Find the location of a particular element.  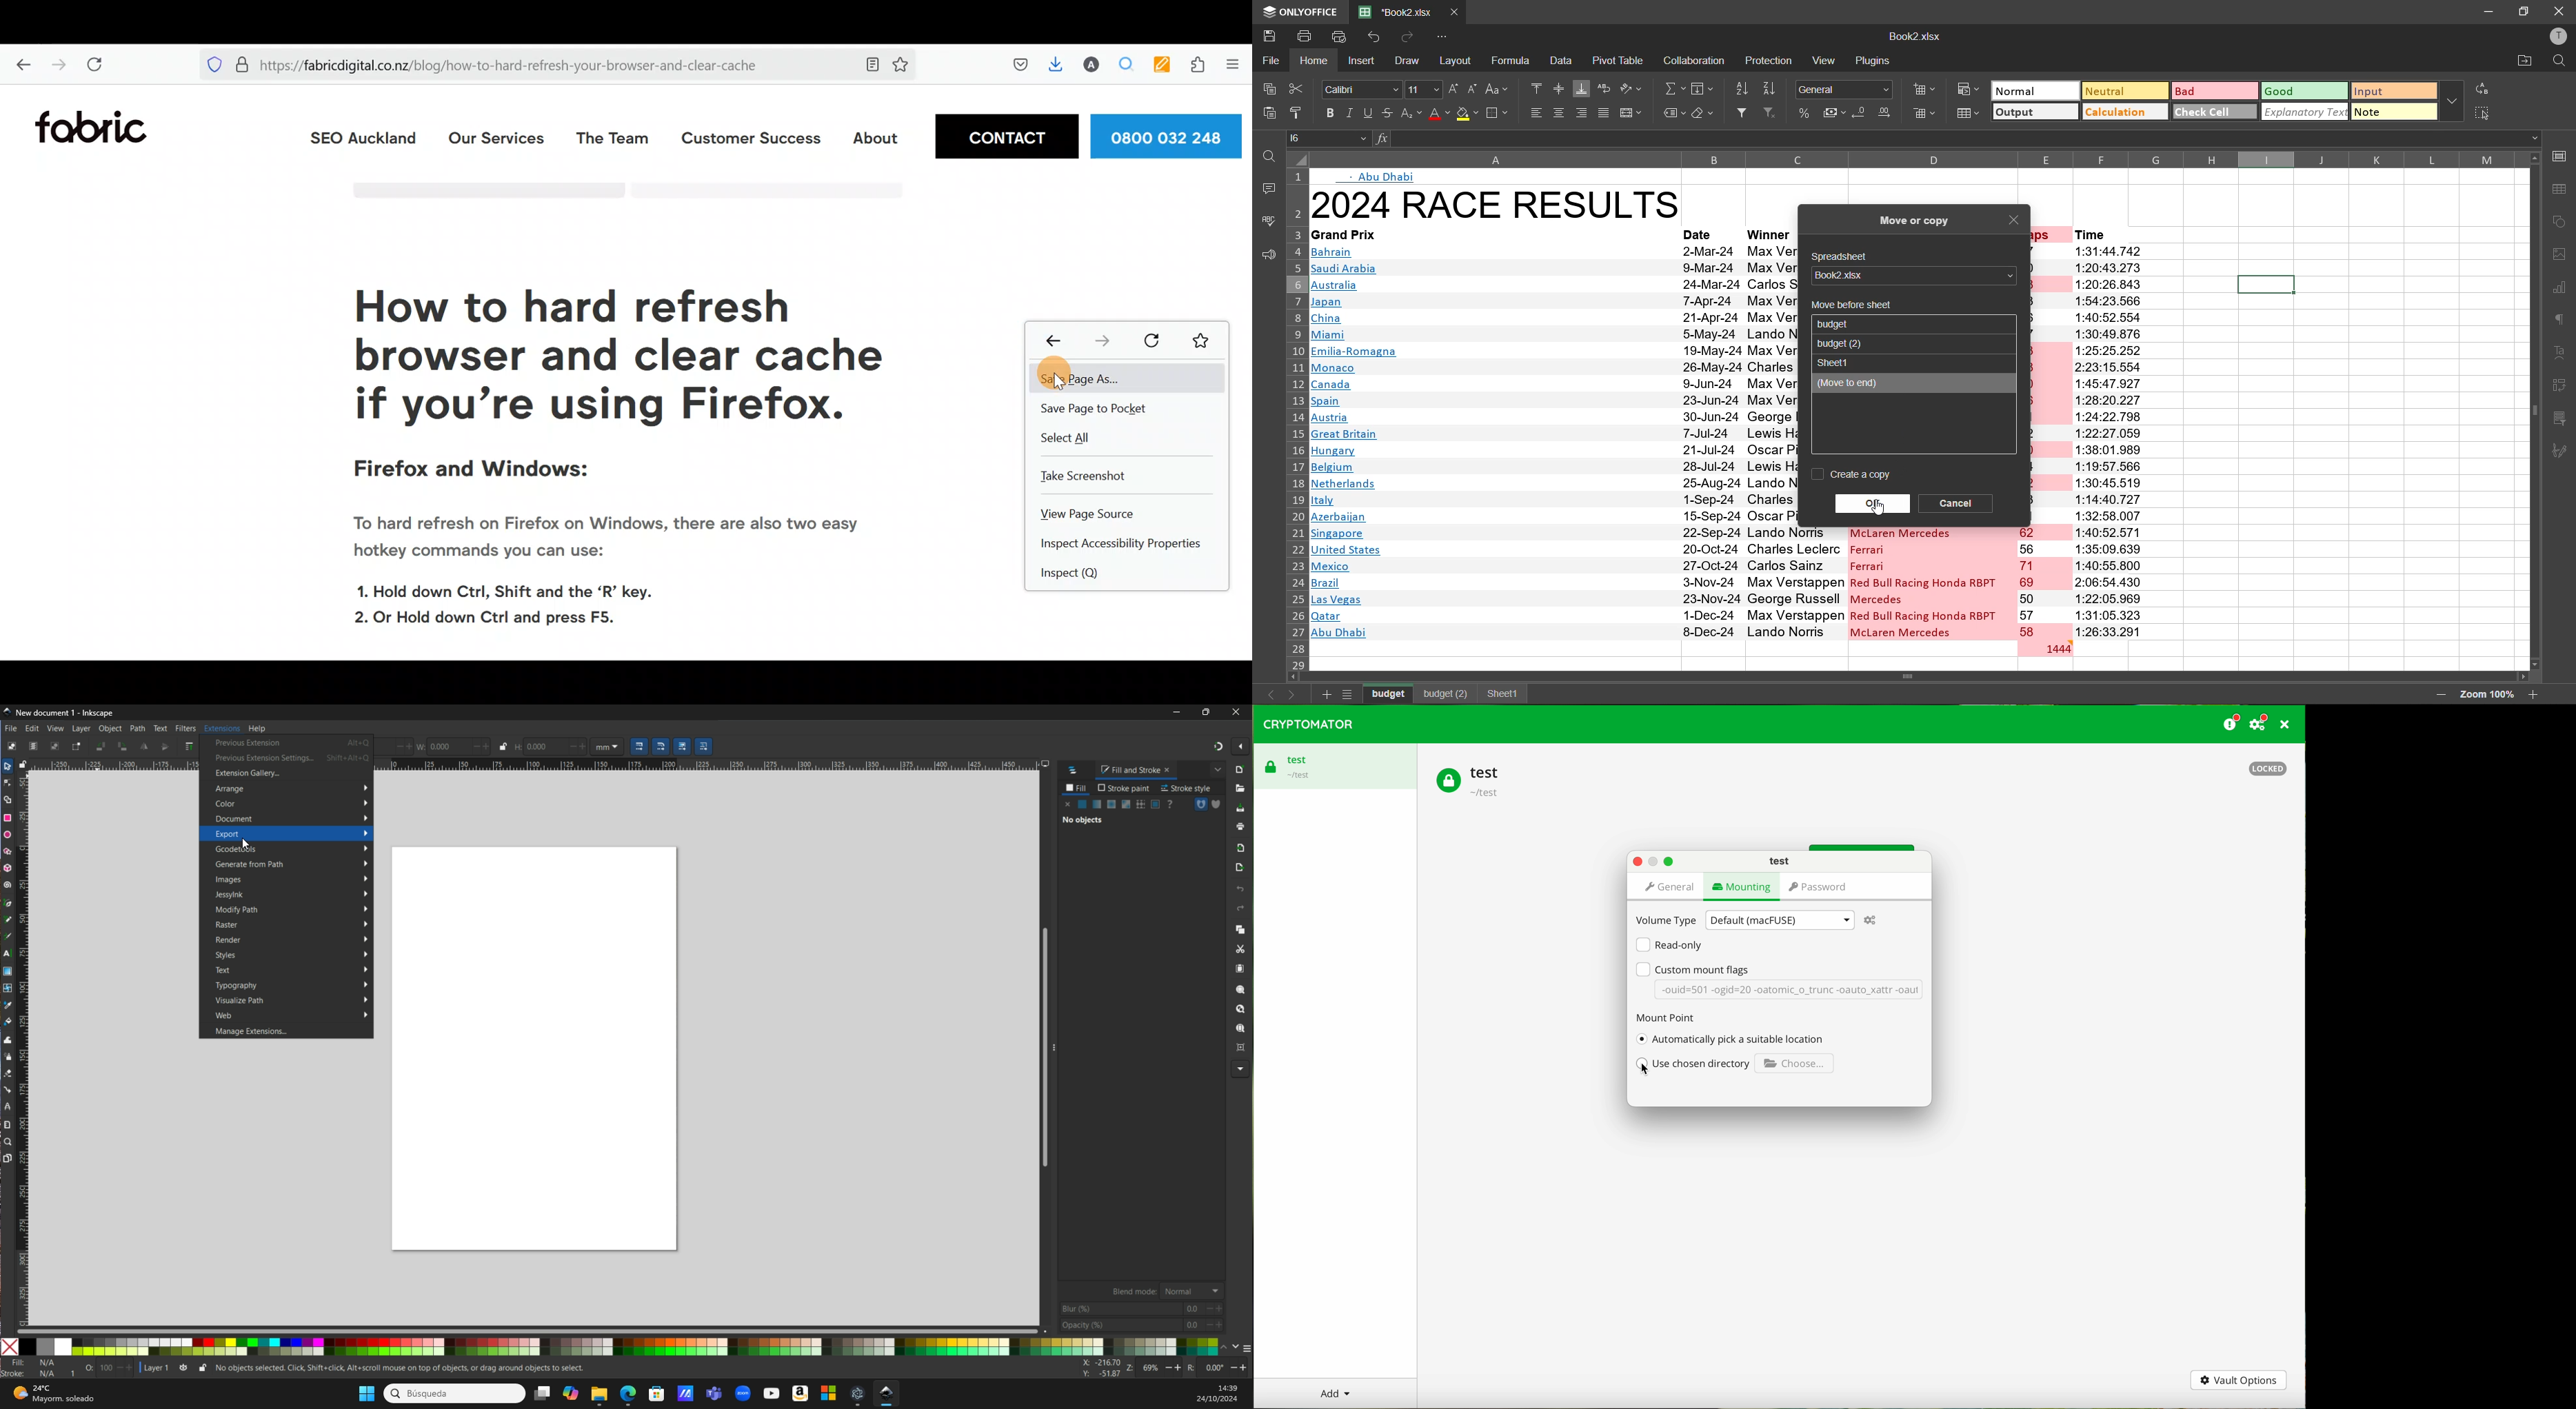

font size is located at coordinates (1421, 90).